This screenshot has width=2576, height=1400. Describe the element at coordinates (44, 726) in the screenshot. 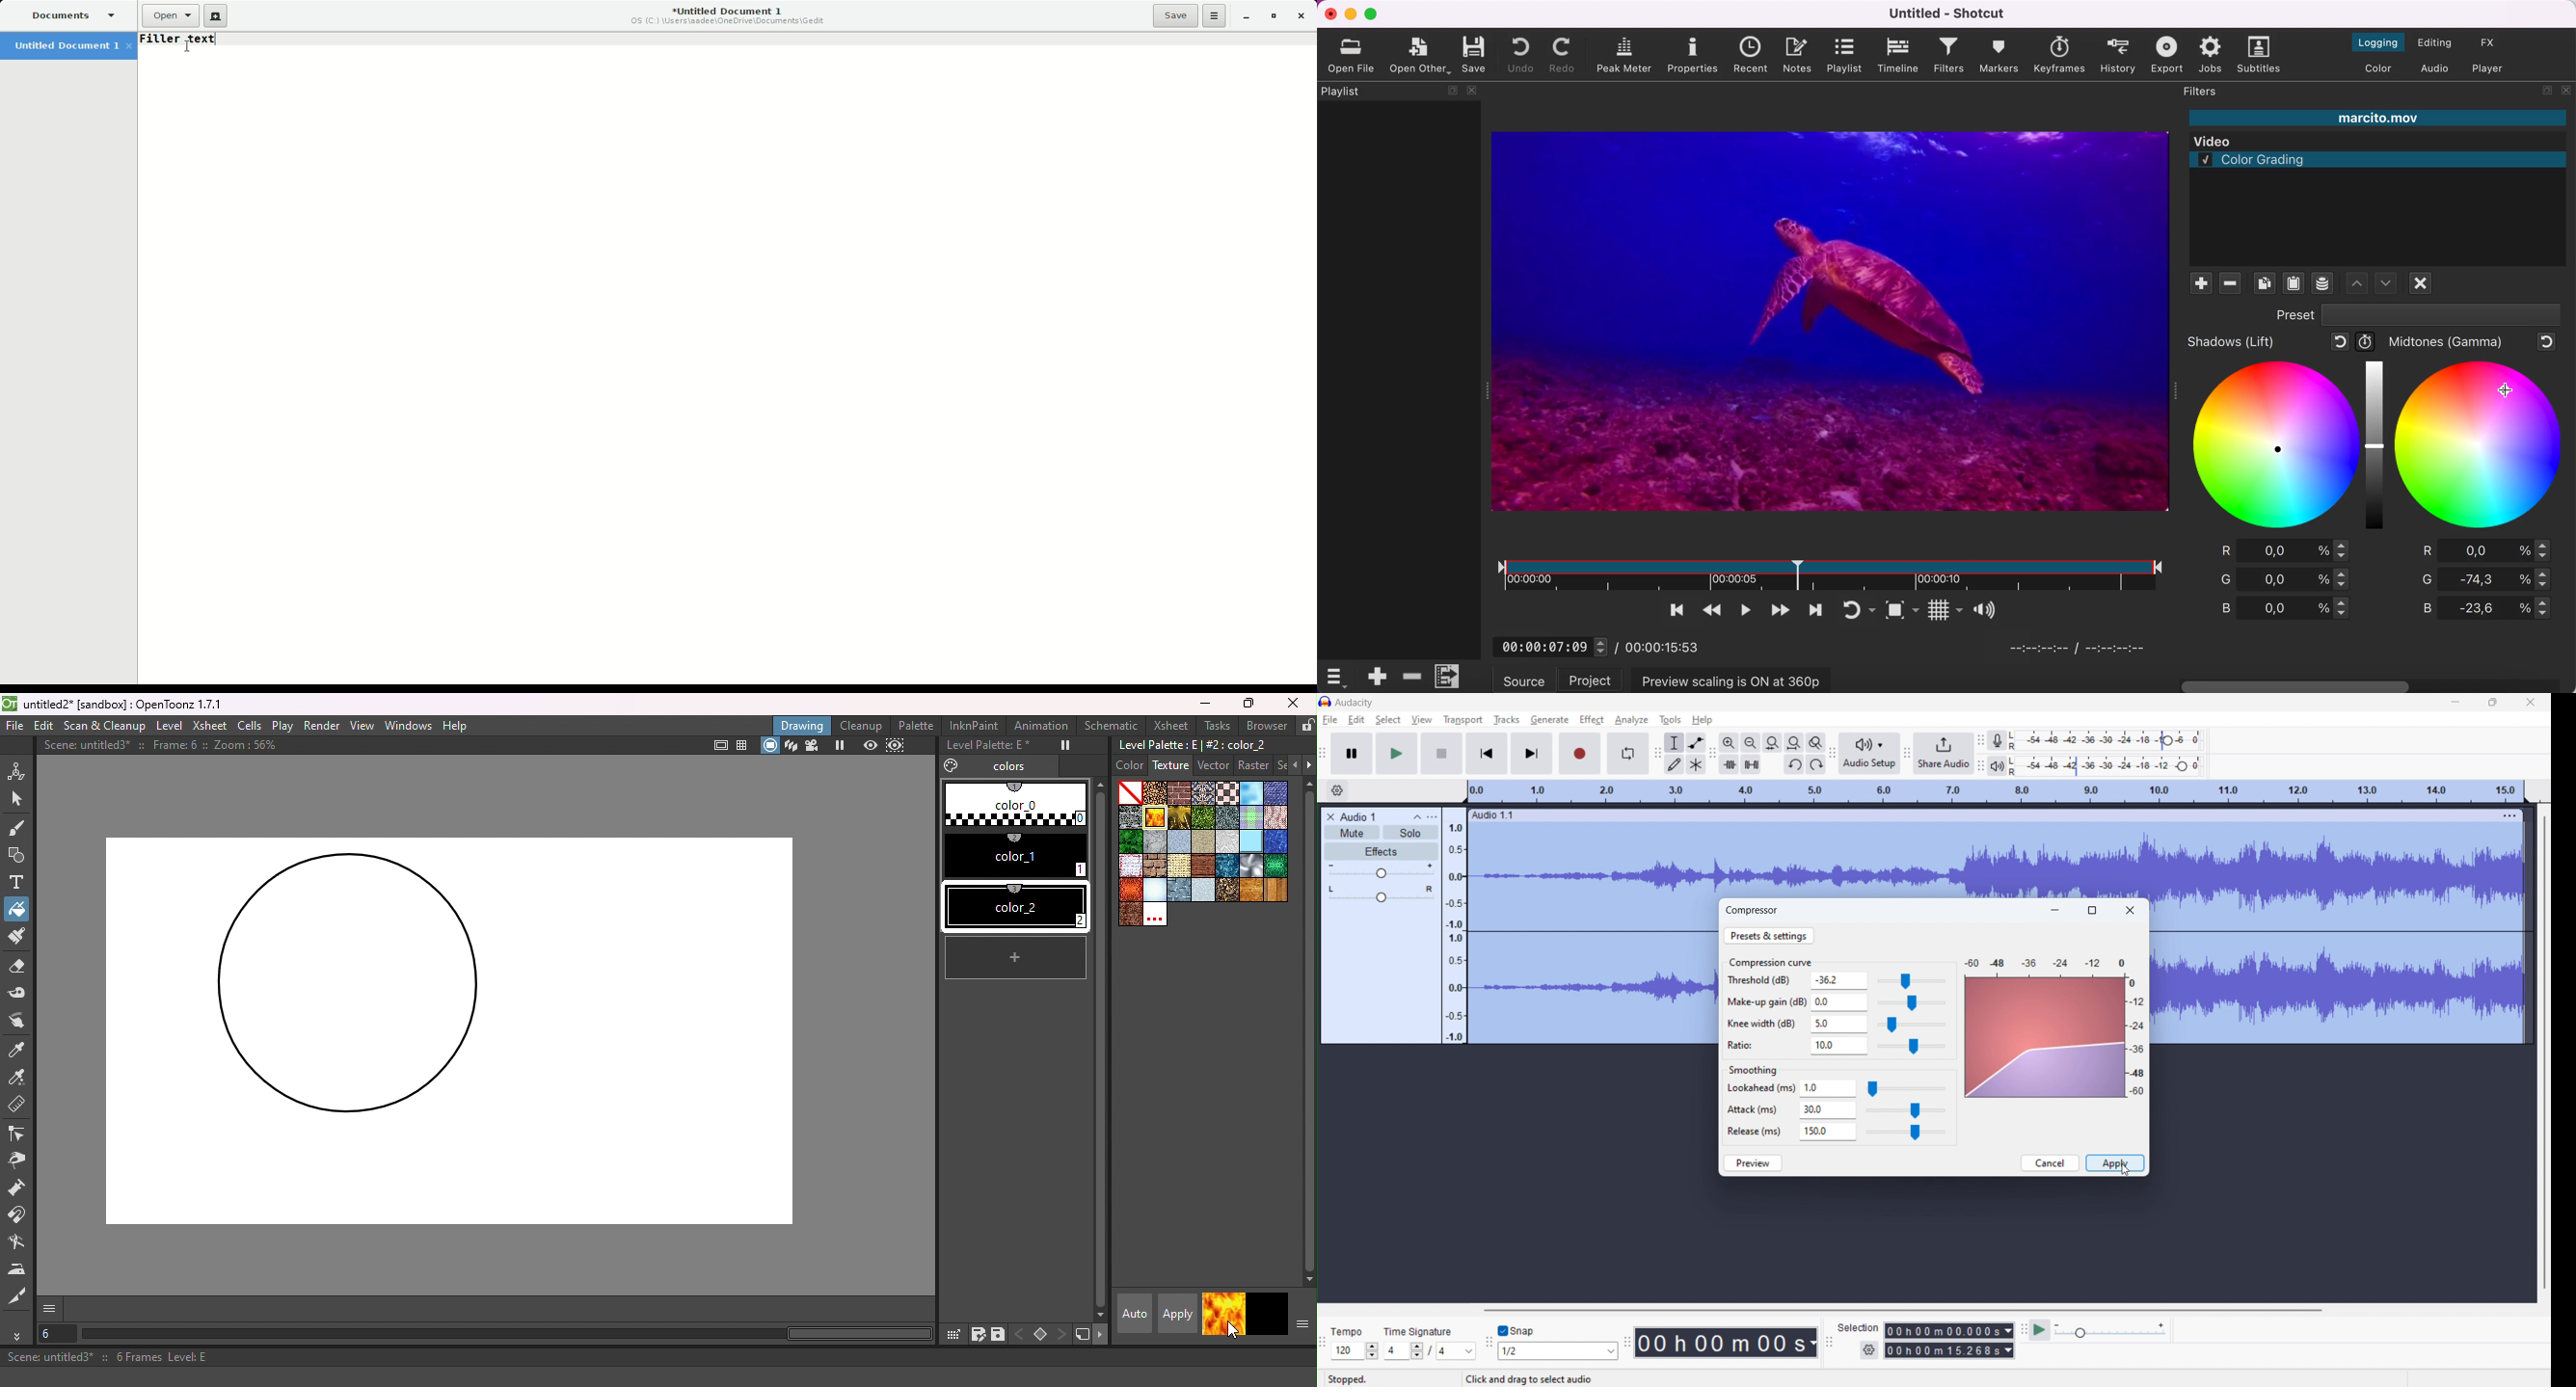

I see `Edit` at that location.